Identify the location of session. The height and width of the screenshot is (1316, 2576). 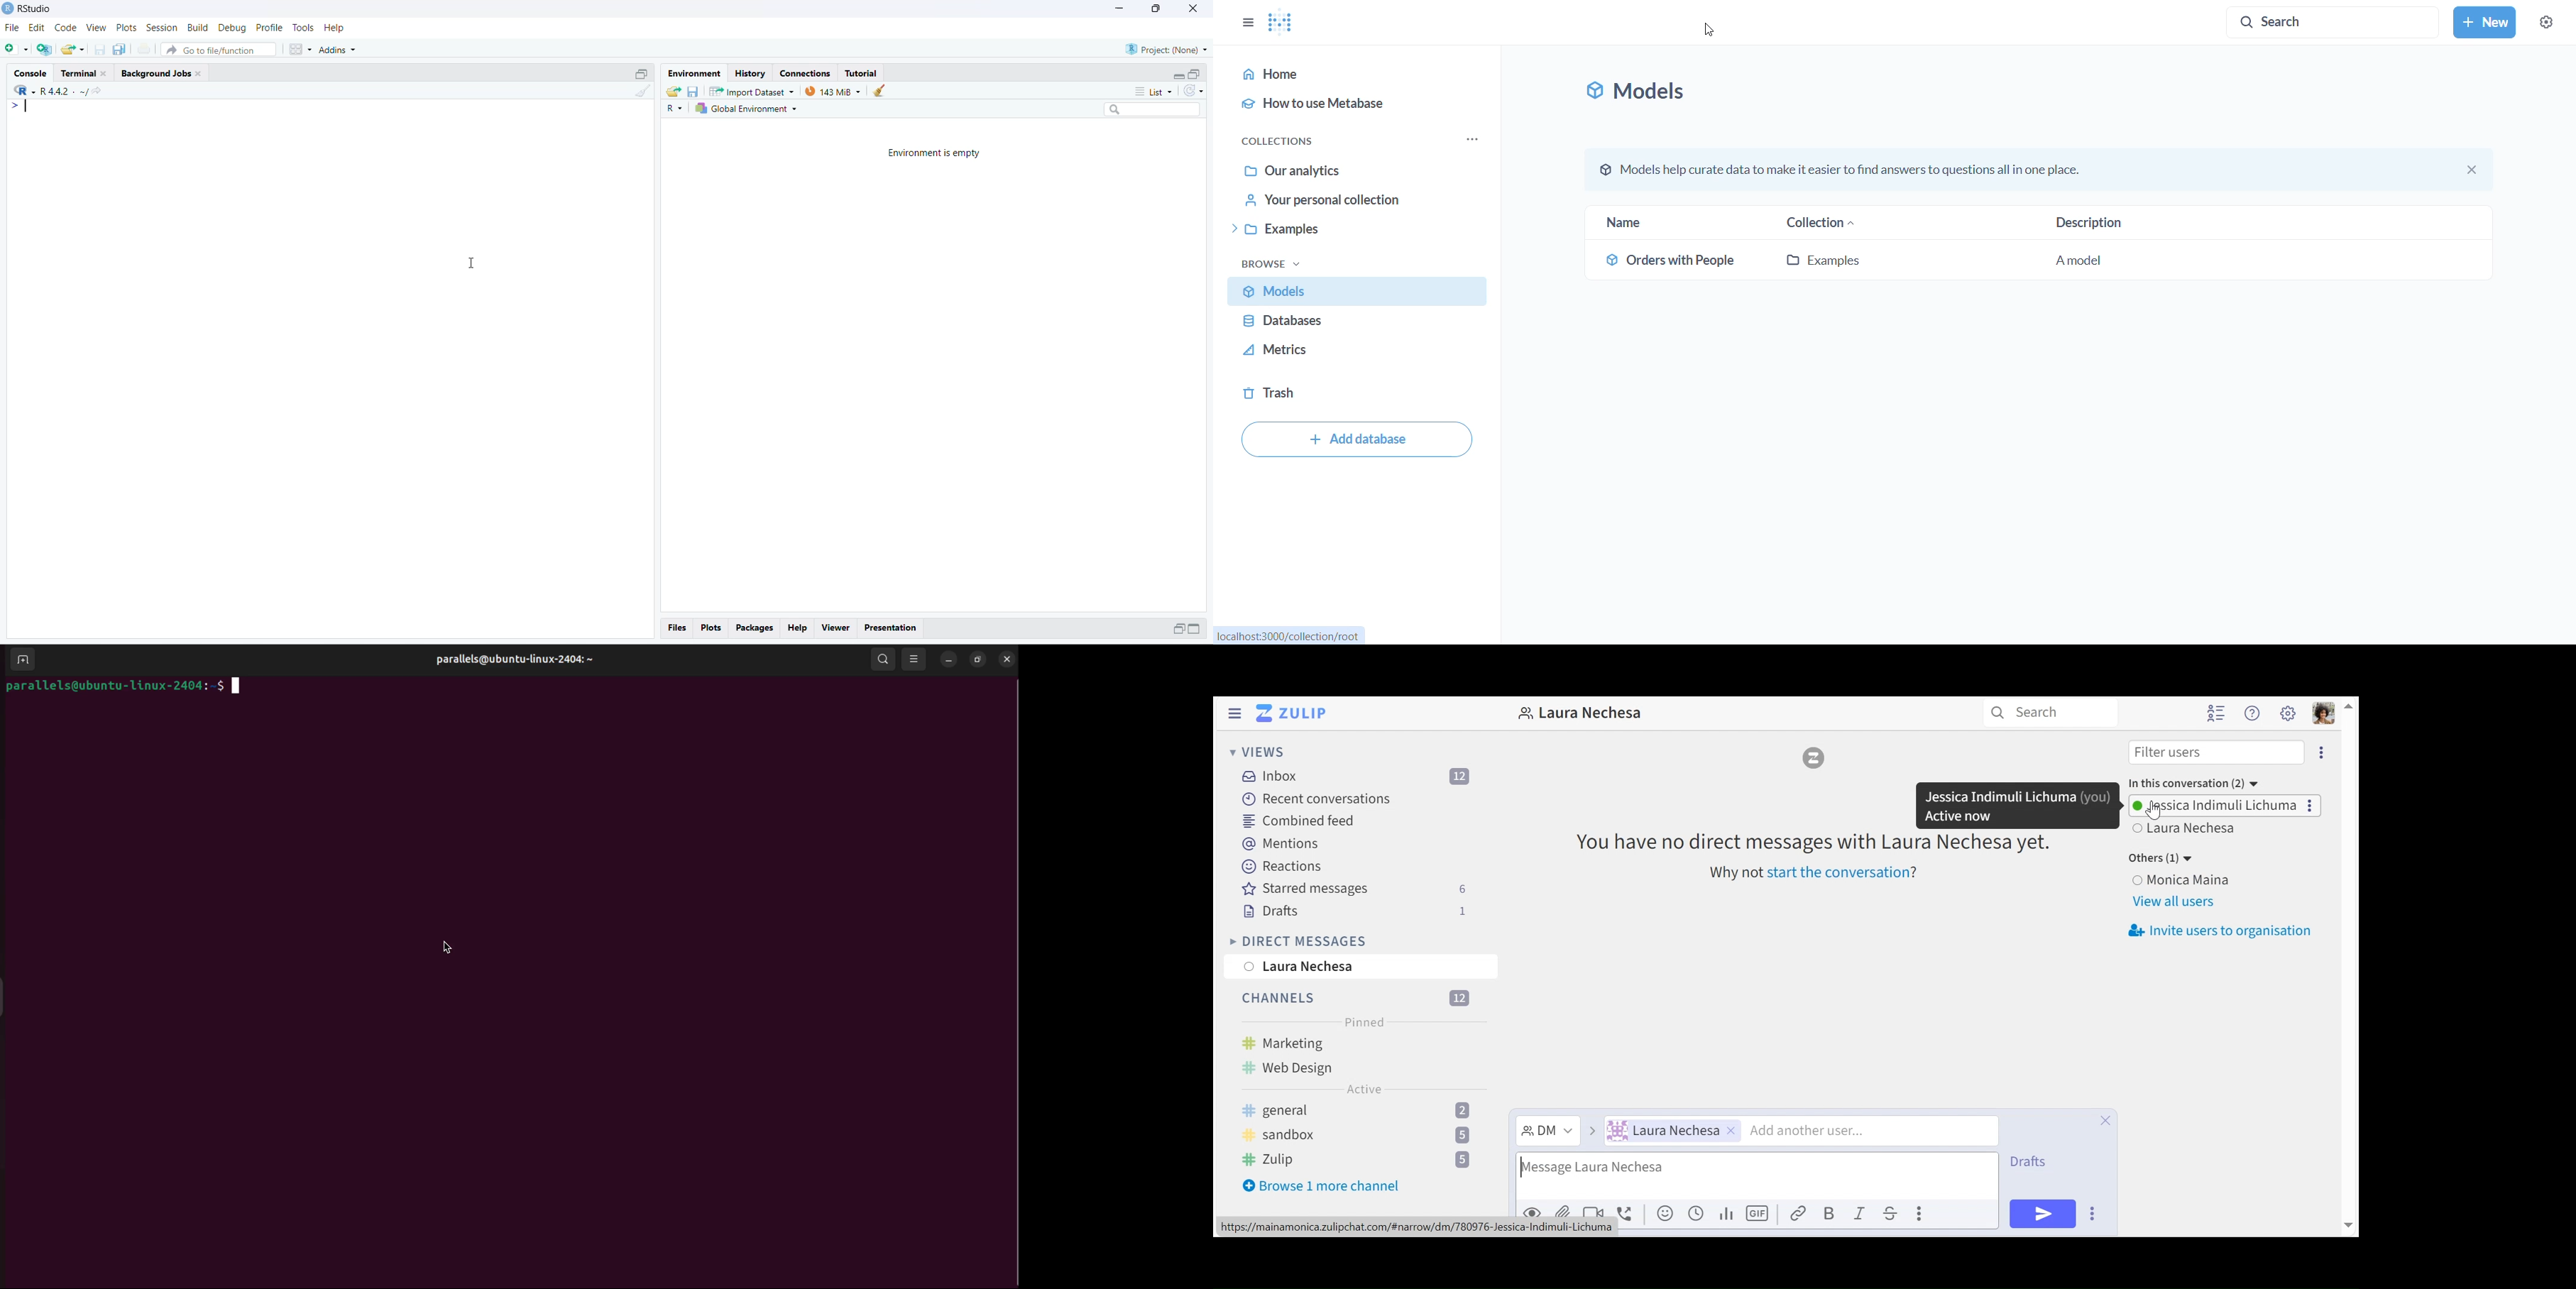
(162, 28).